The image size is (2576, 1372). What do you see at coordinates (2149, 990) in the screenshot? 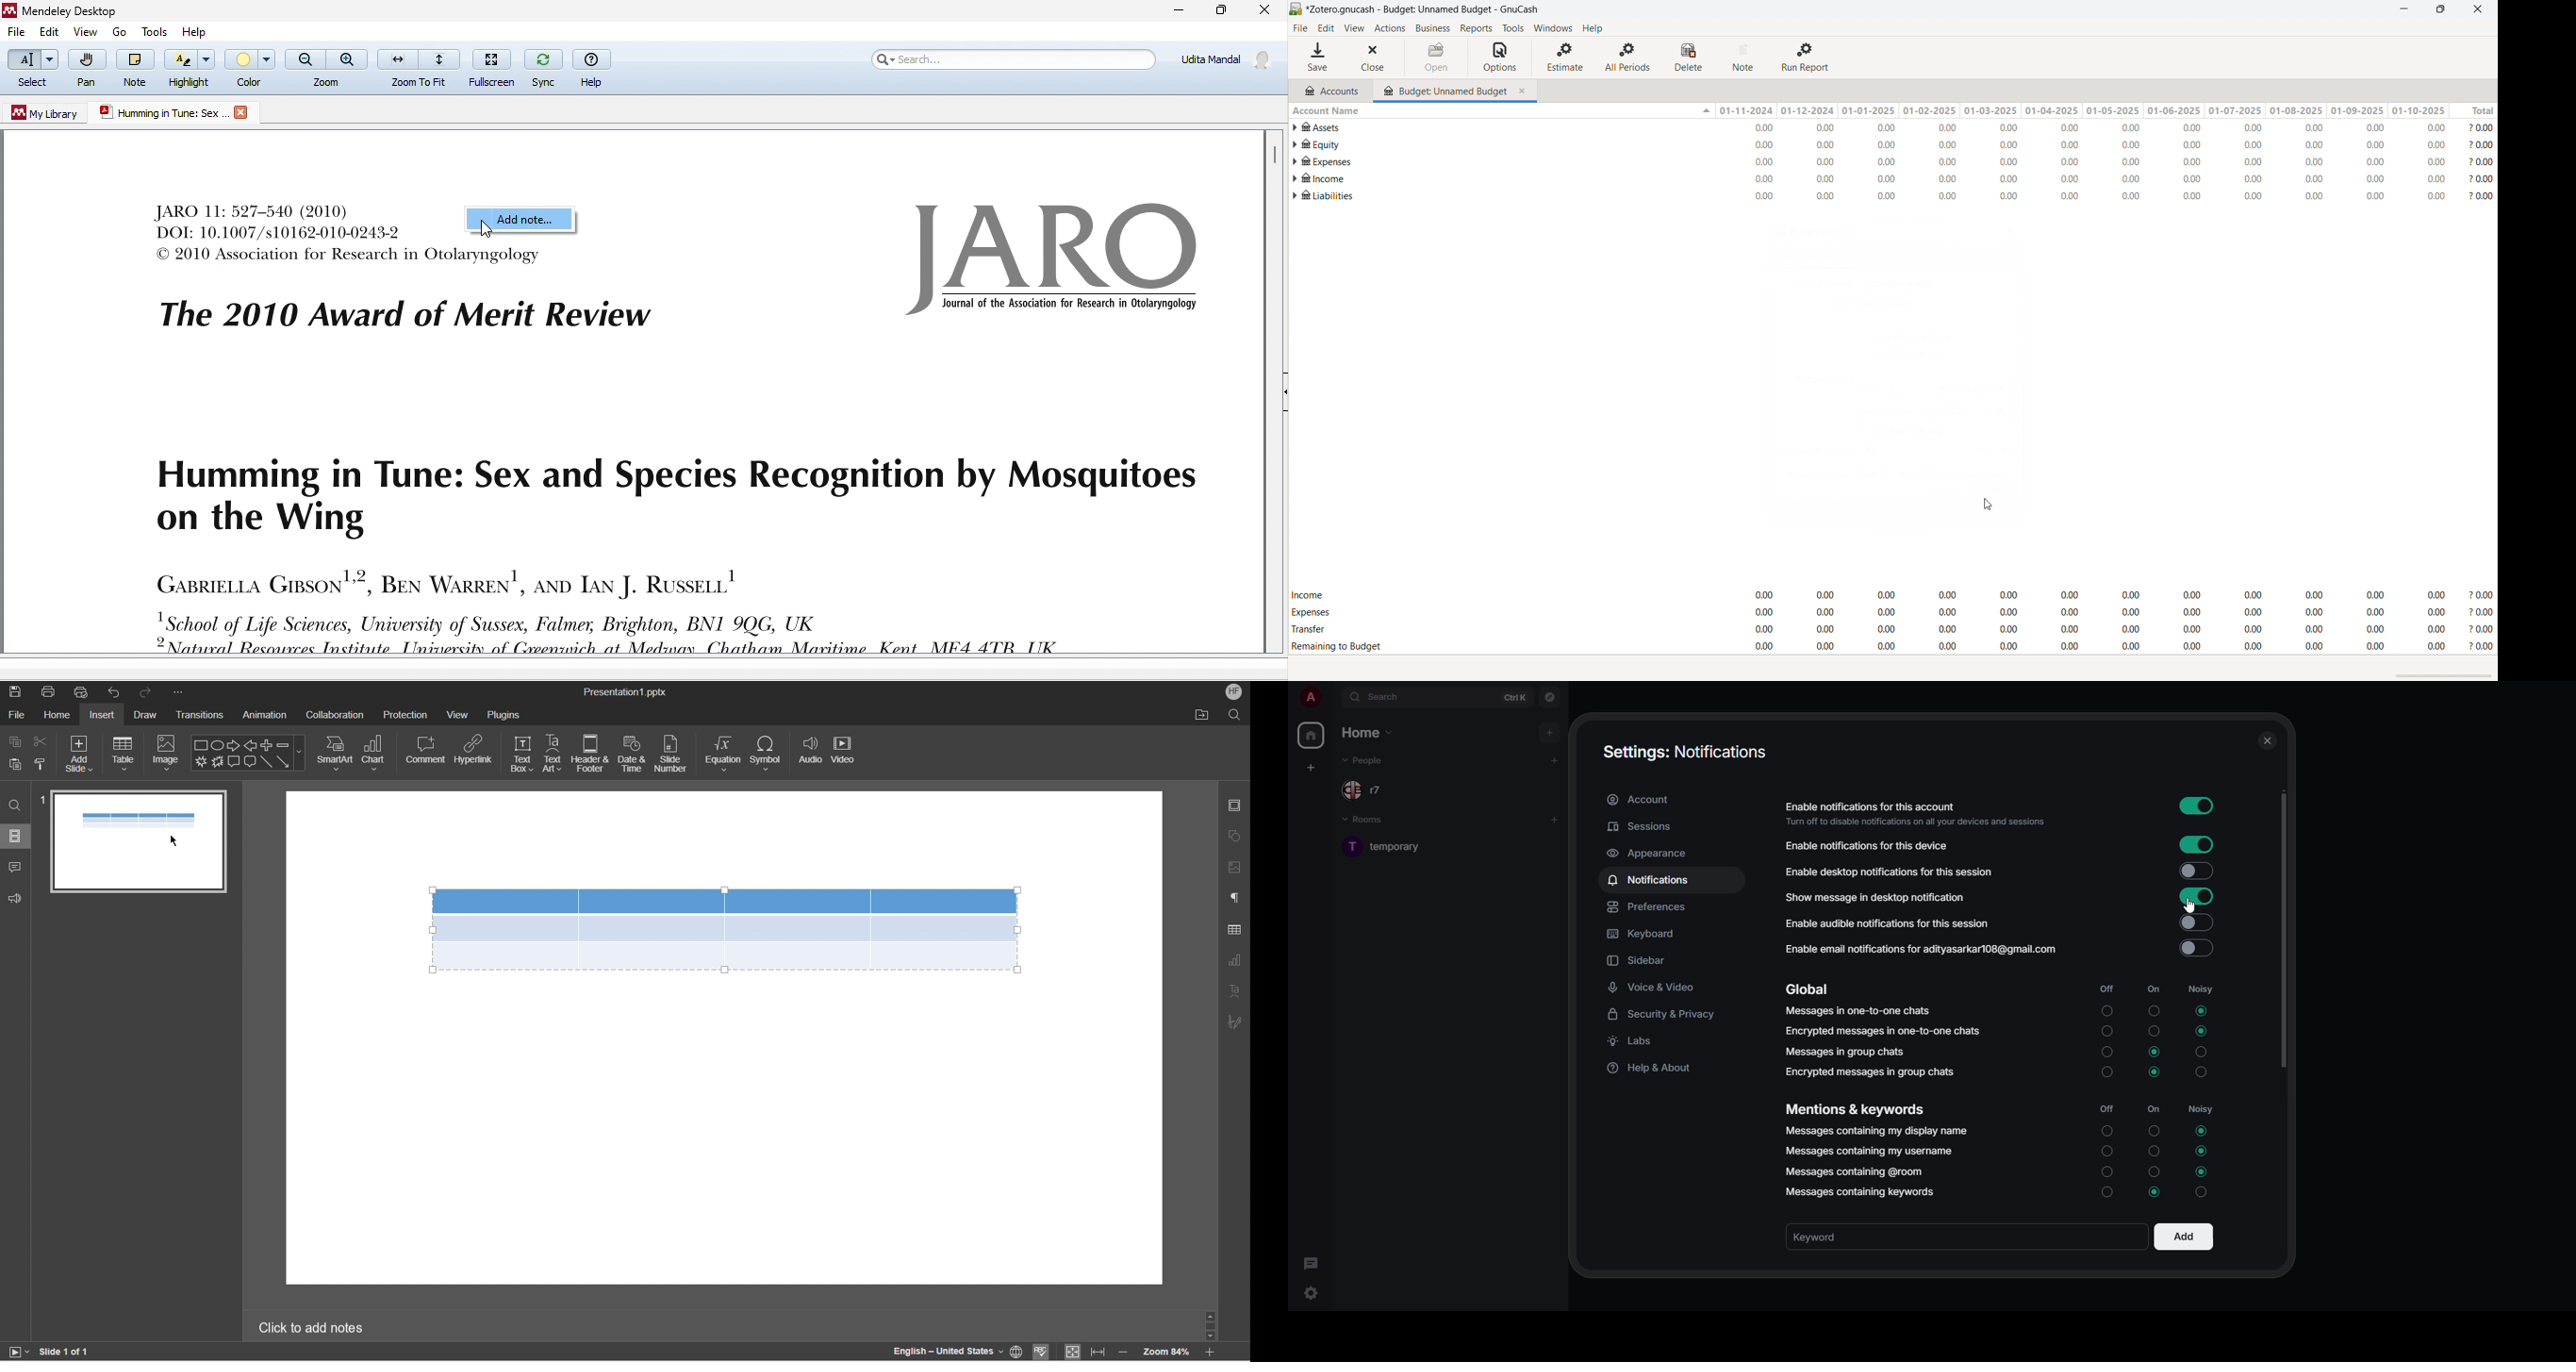
I see `on` at bounding box center [2149, 990].